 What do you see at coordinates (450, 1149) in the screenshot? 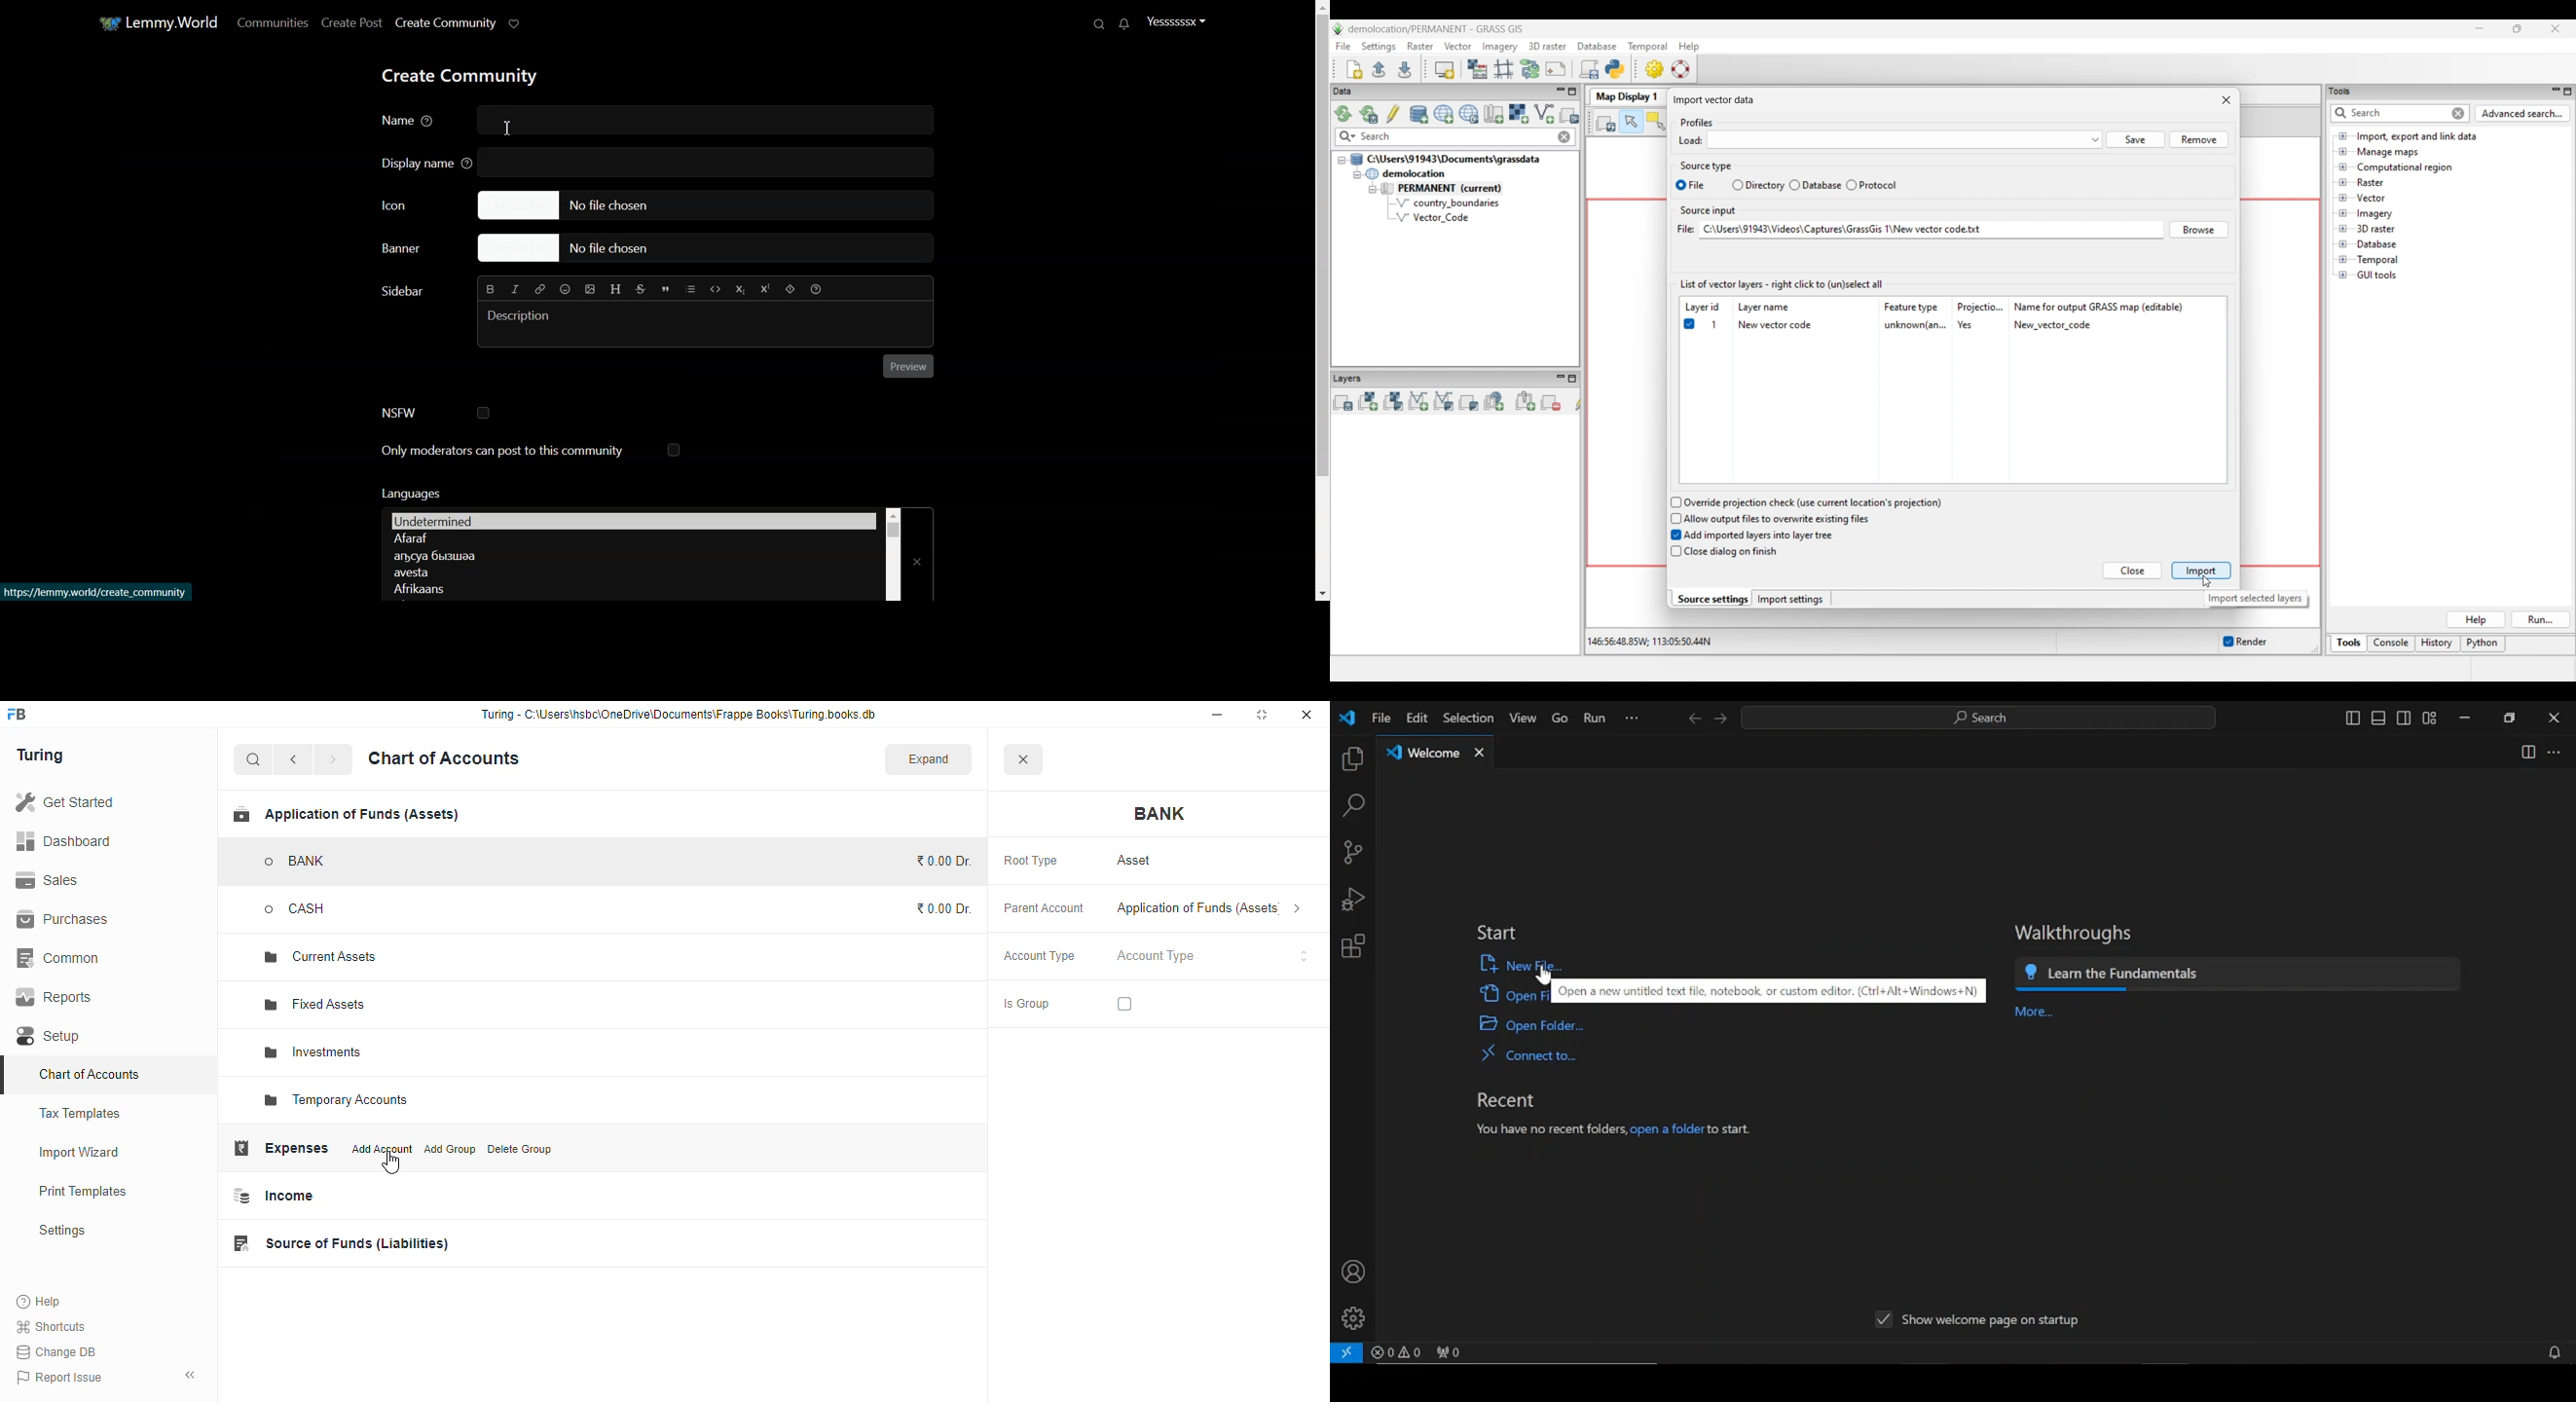
I see `add group` at bounding box center [450, 1149].